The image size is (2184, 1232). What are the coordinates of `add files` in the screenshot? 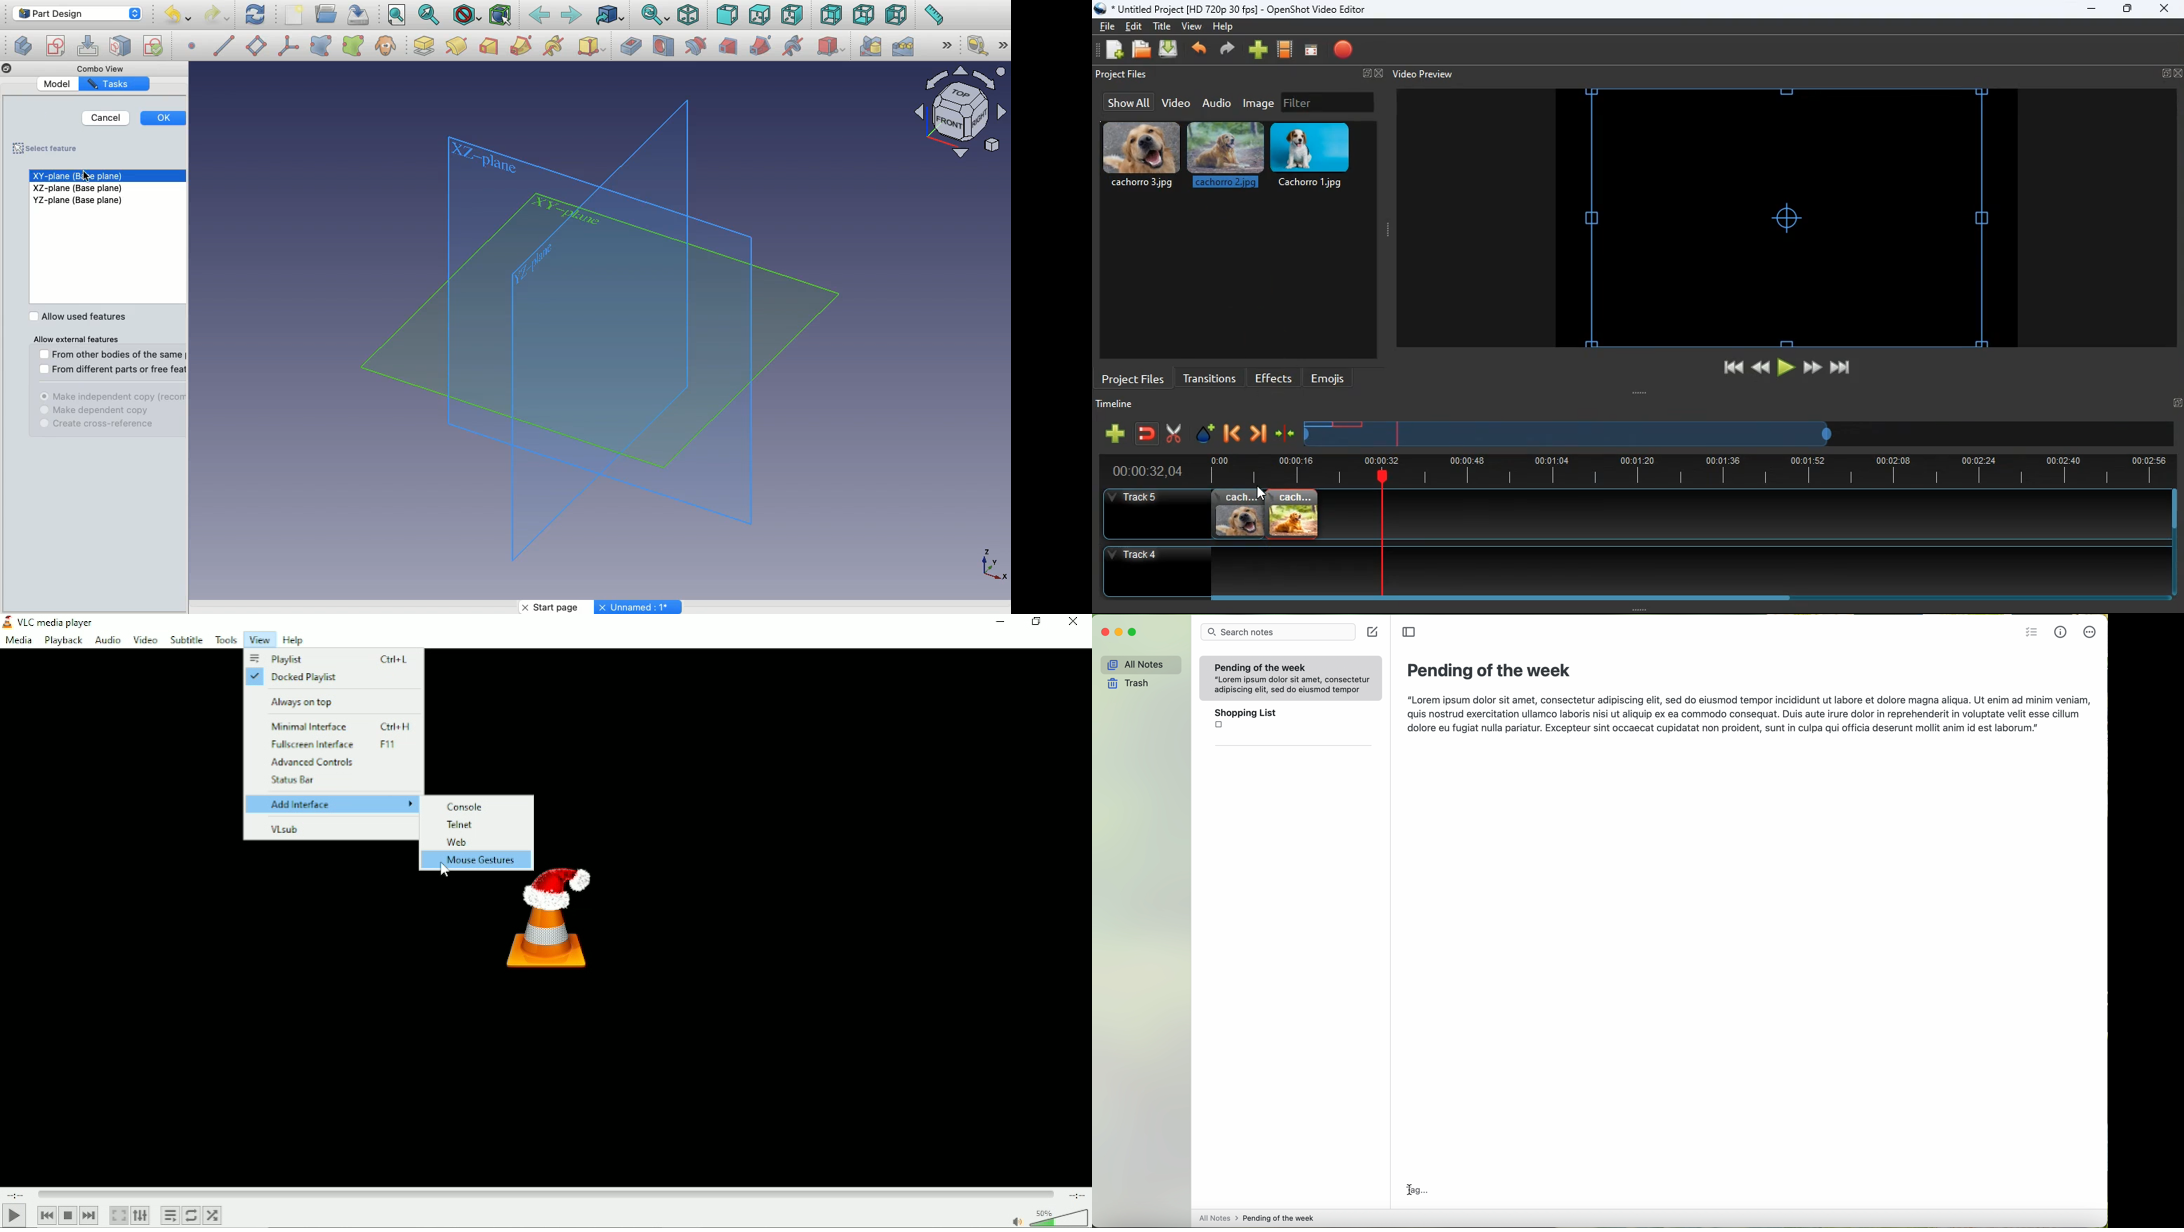 It's located at (1116, 52).